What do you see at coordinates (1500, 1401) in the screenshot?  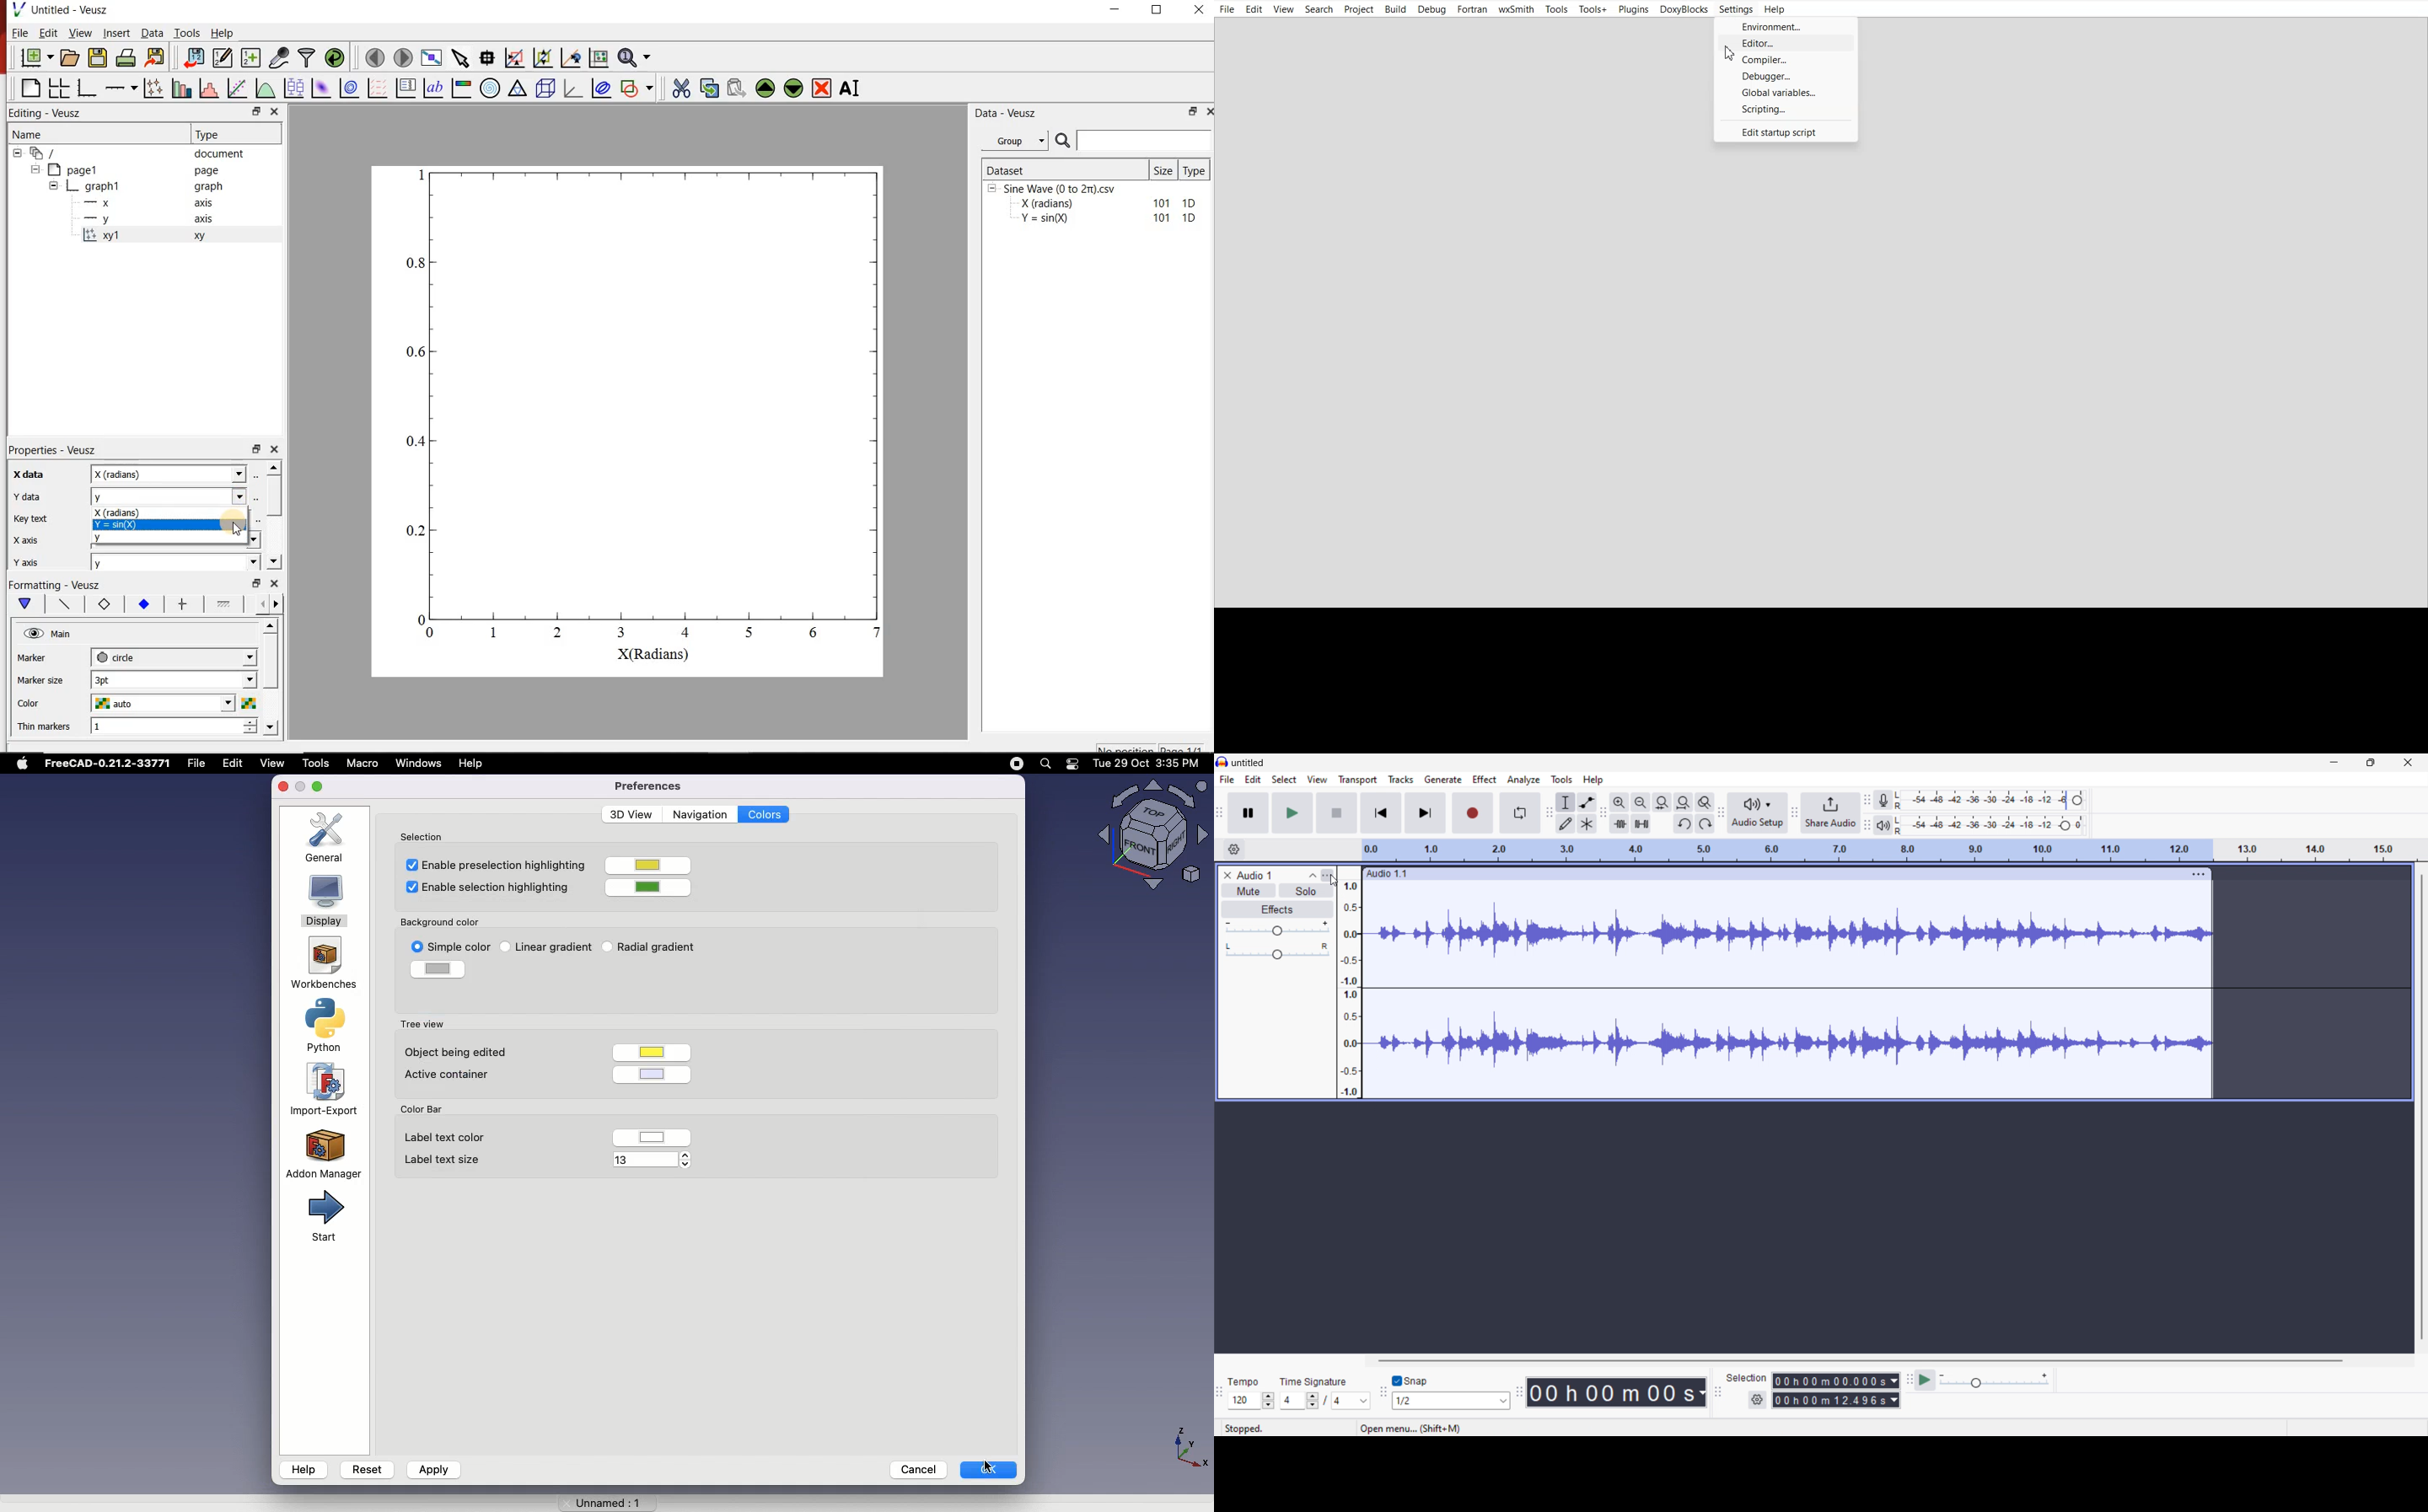 I see `Drop down` at bounding box center [1500, 1401].